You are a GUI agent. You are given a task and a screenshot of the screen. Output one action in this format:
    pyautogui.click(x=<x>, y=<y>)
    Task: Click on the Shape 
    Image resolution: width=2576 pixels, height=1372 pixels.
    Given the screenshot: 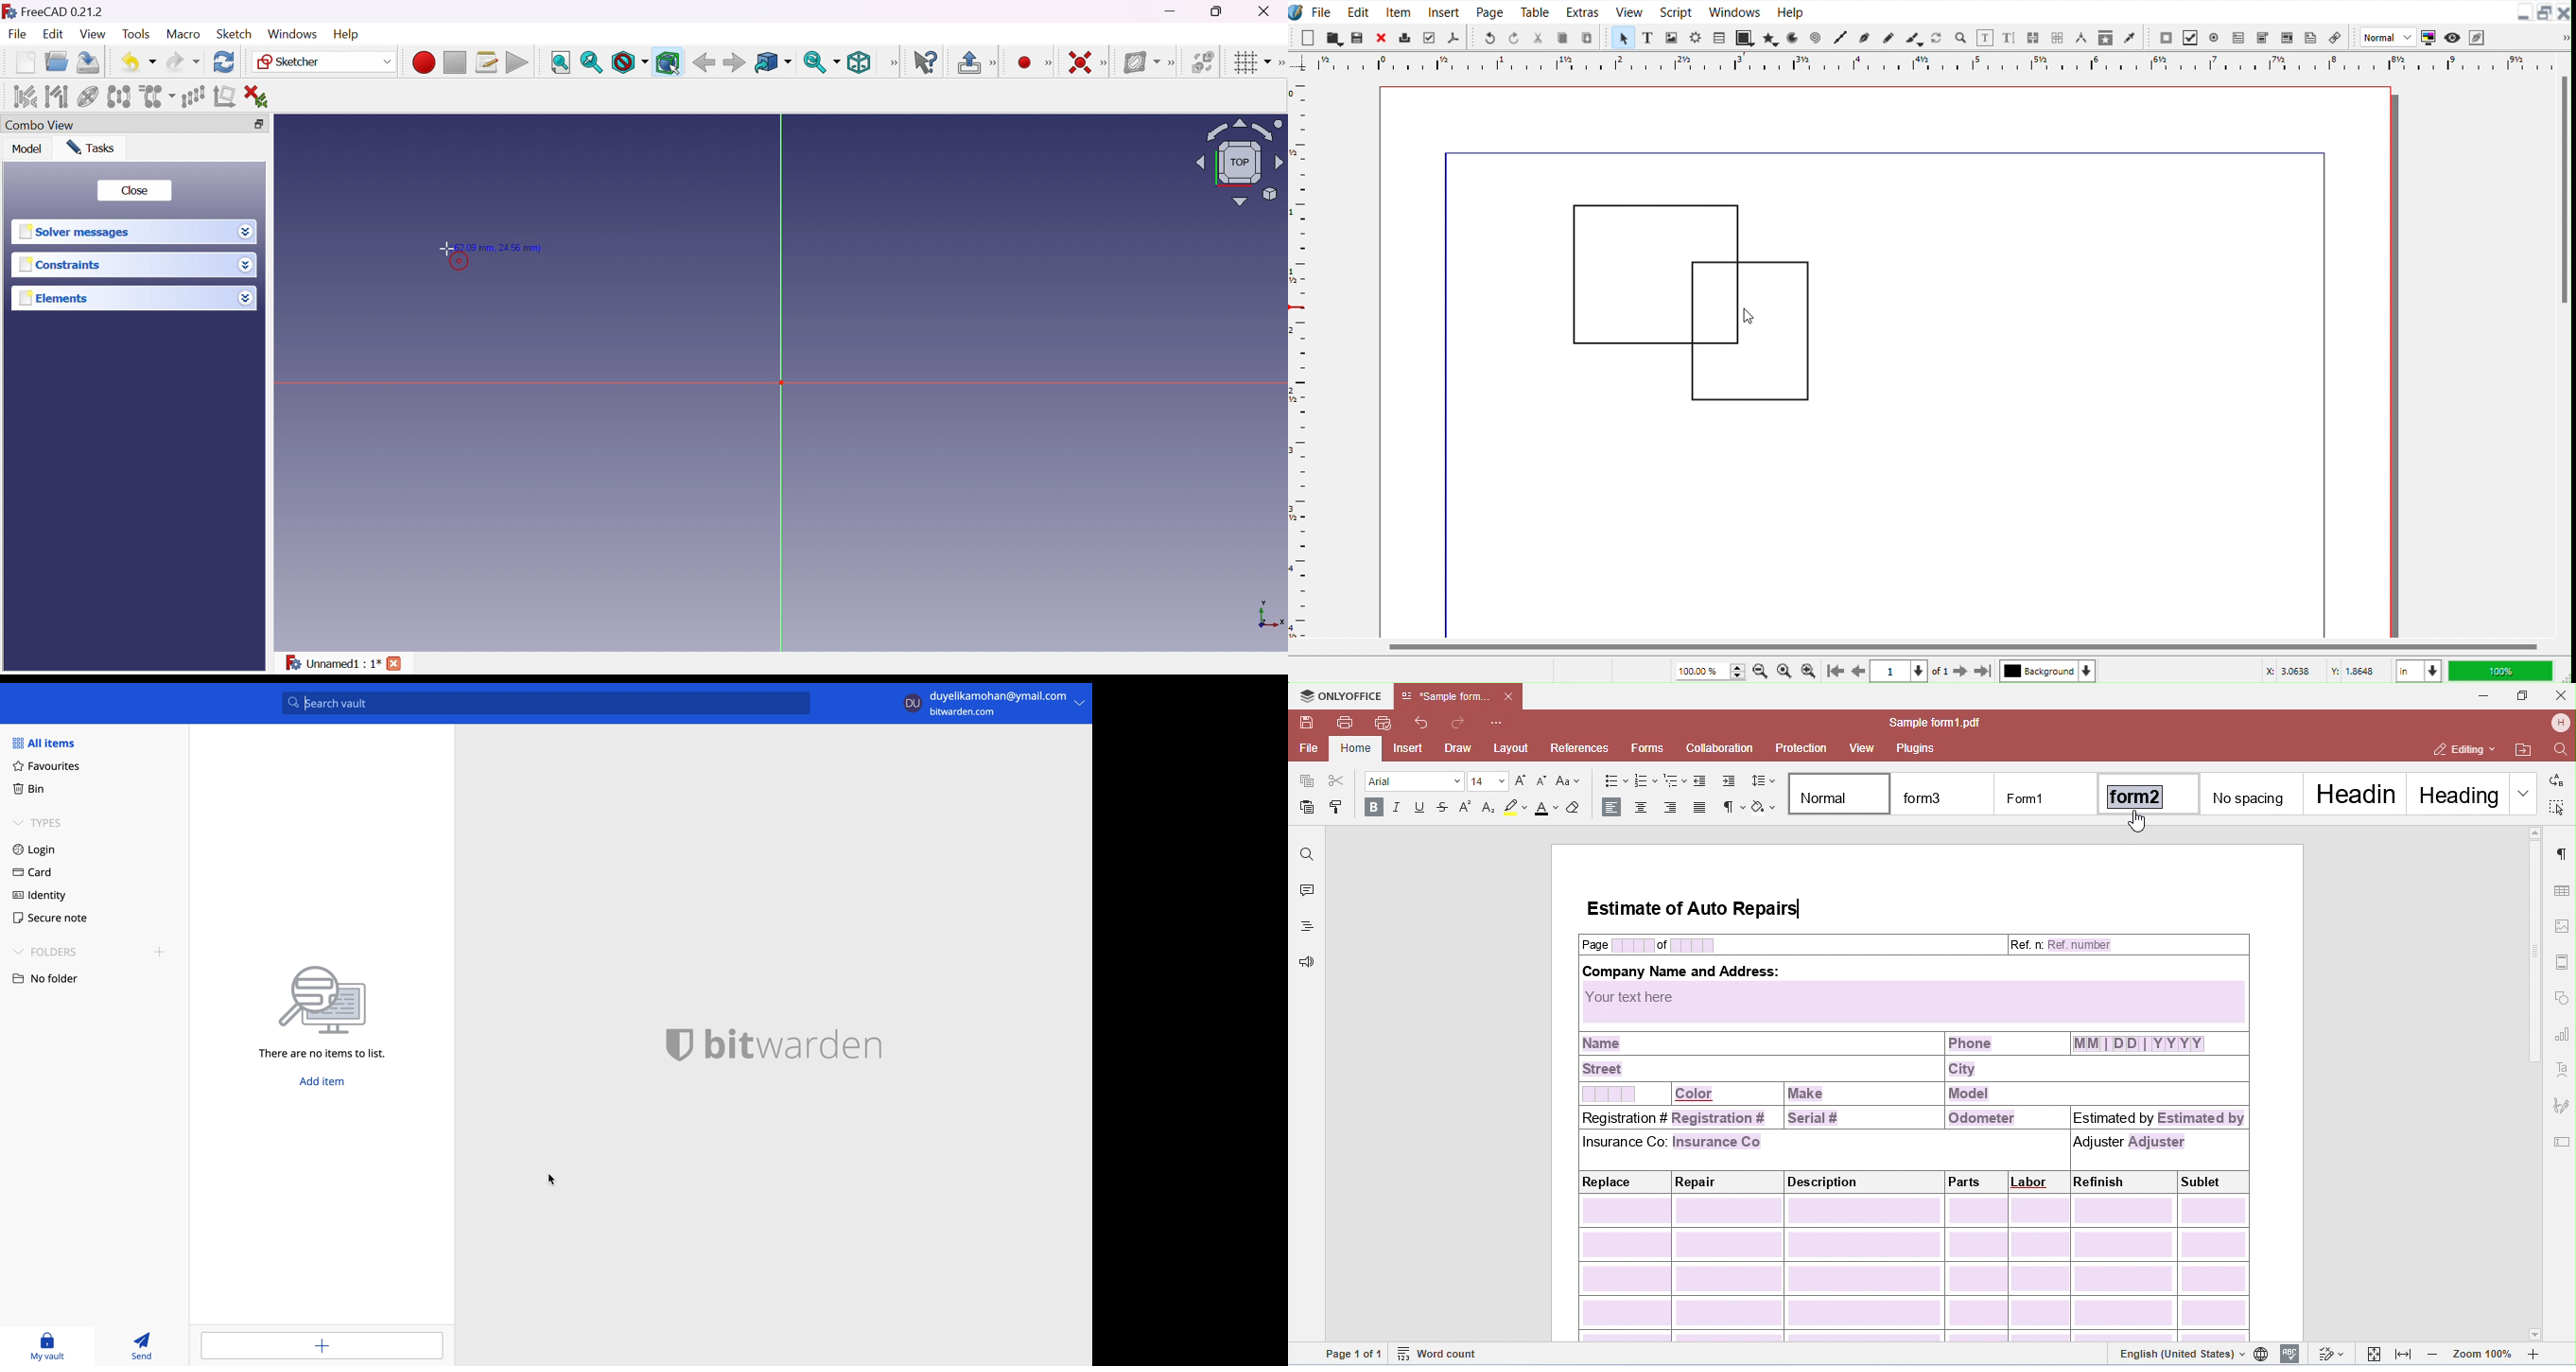 What is the action you would take?
    pyautogui.click(x=1745, y=37)
    